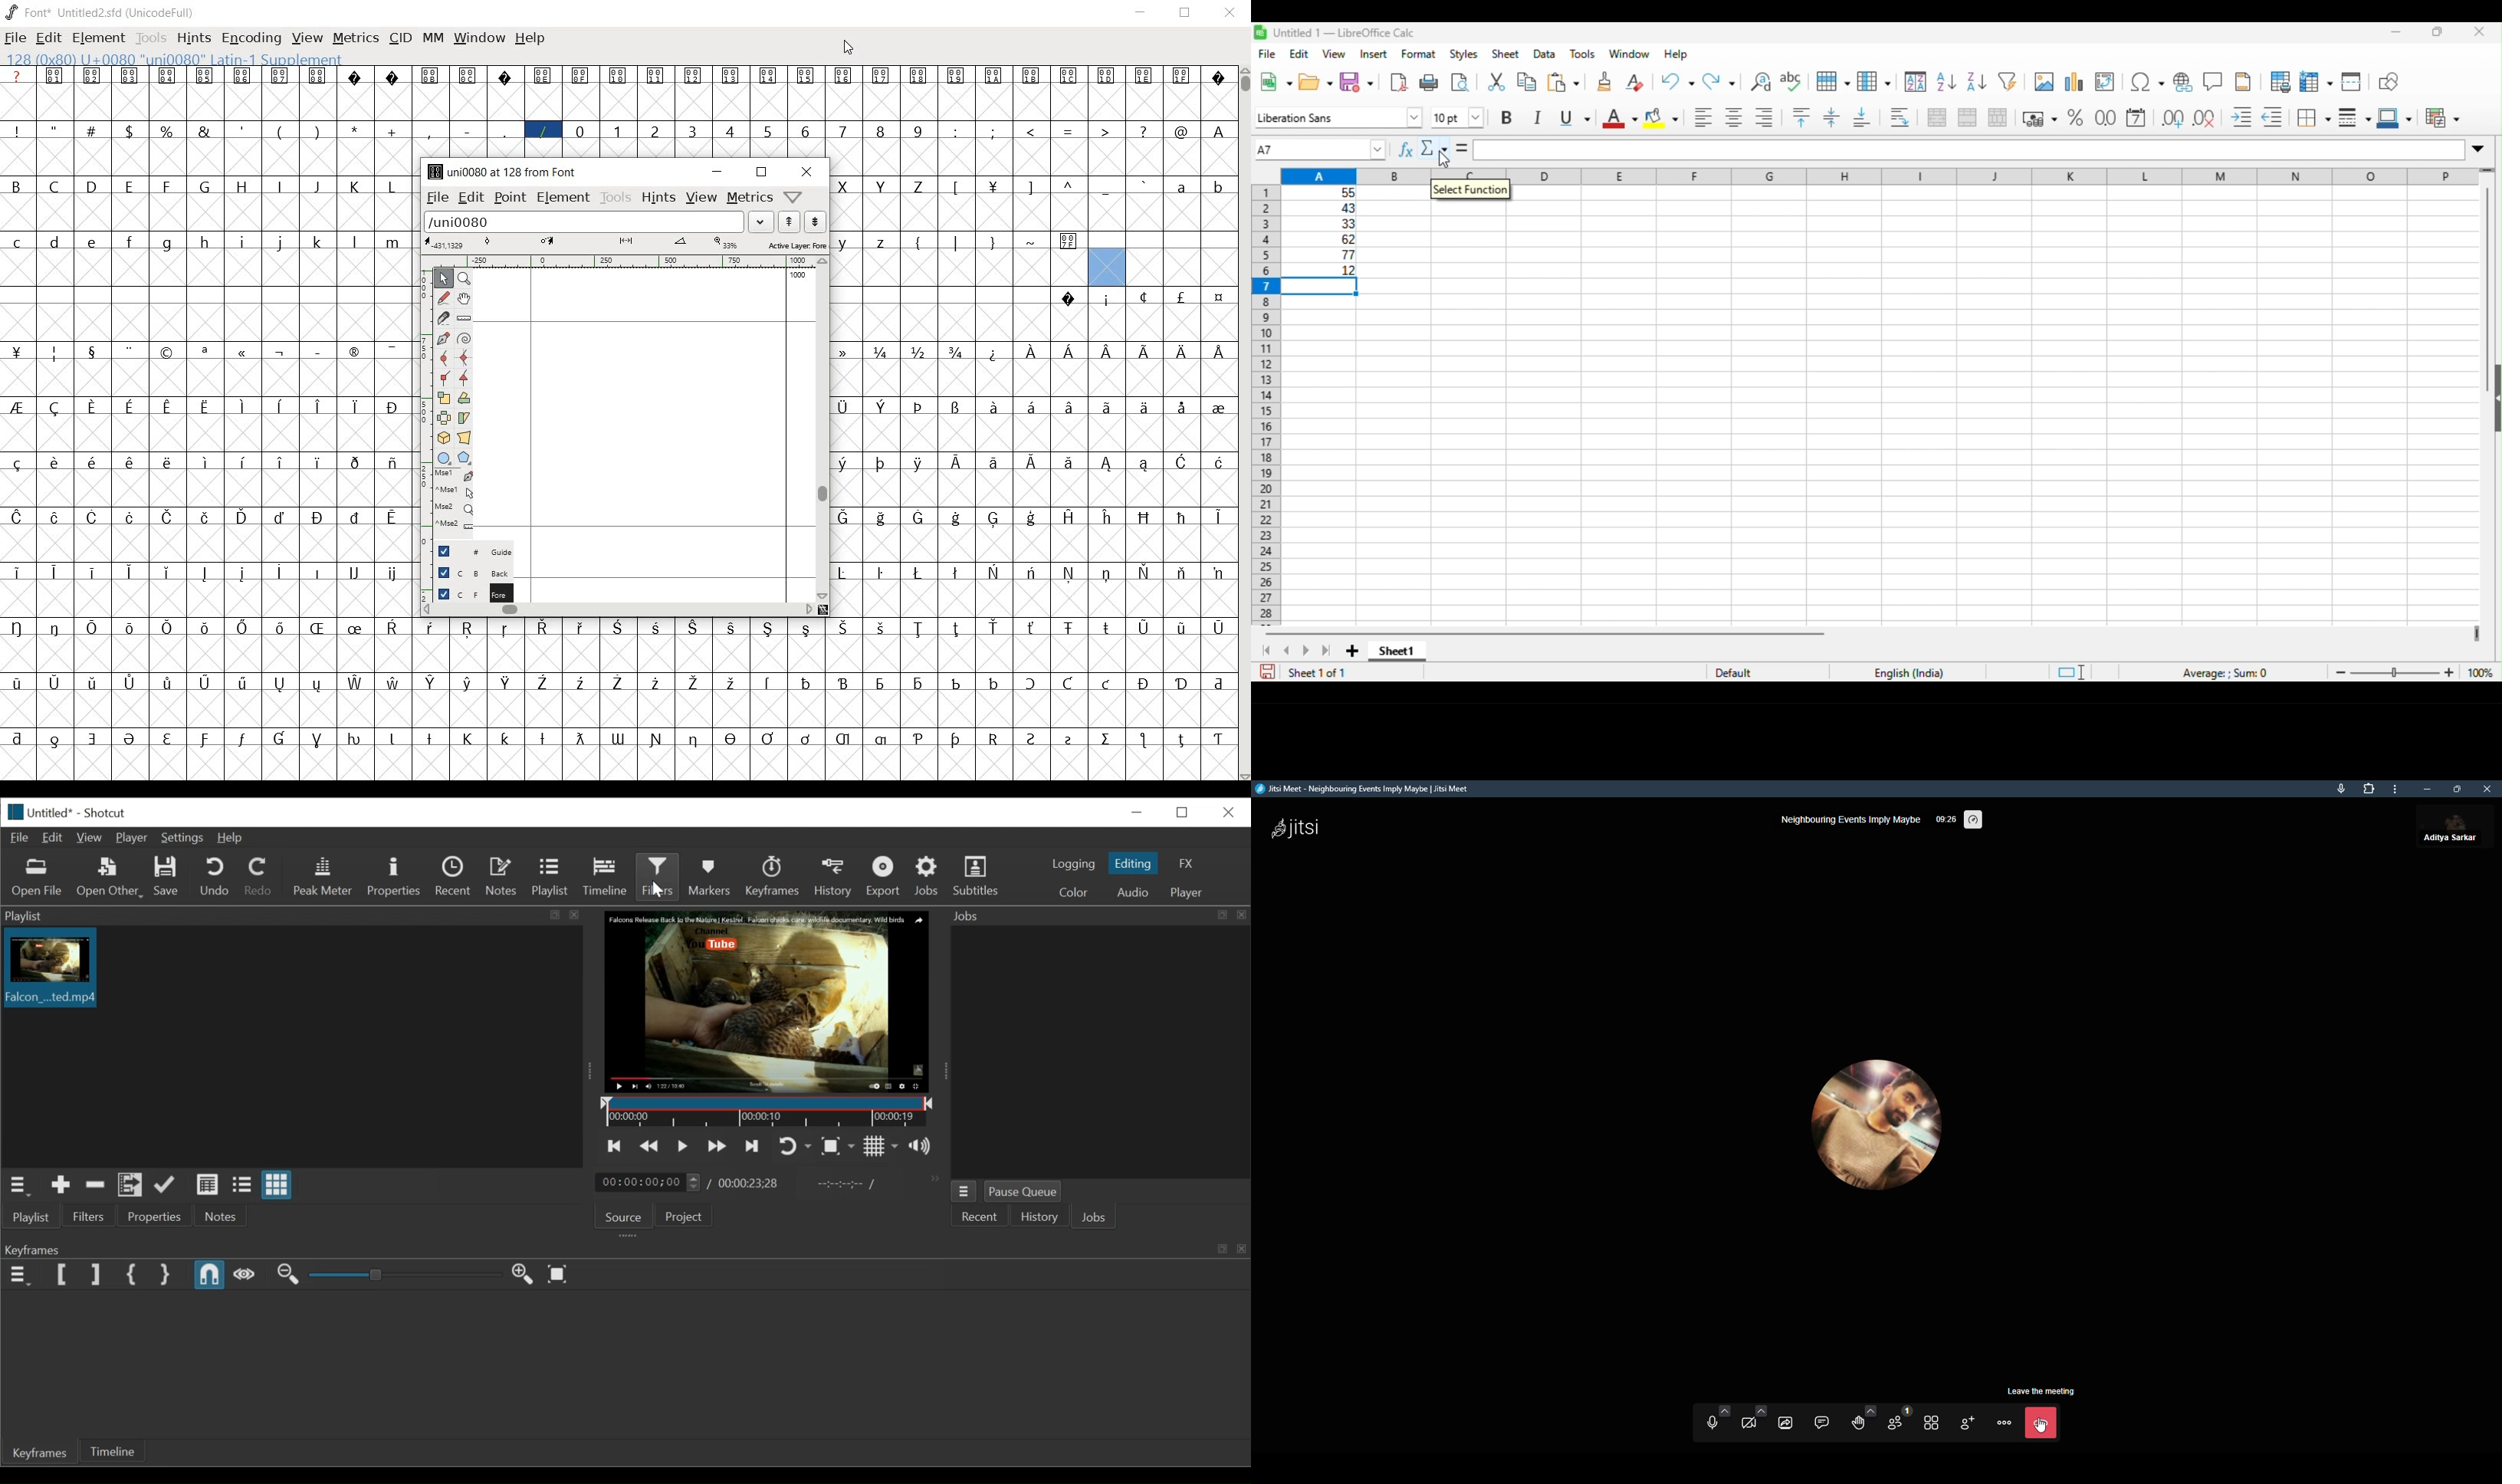  What do you see at coordinates (204, 353) in the screenshot?
I see `glyph` at bounding box center [204, 353].